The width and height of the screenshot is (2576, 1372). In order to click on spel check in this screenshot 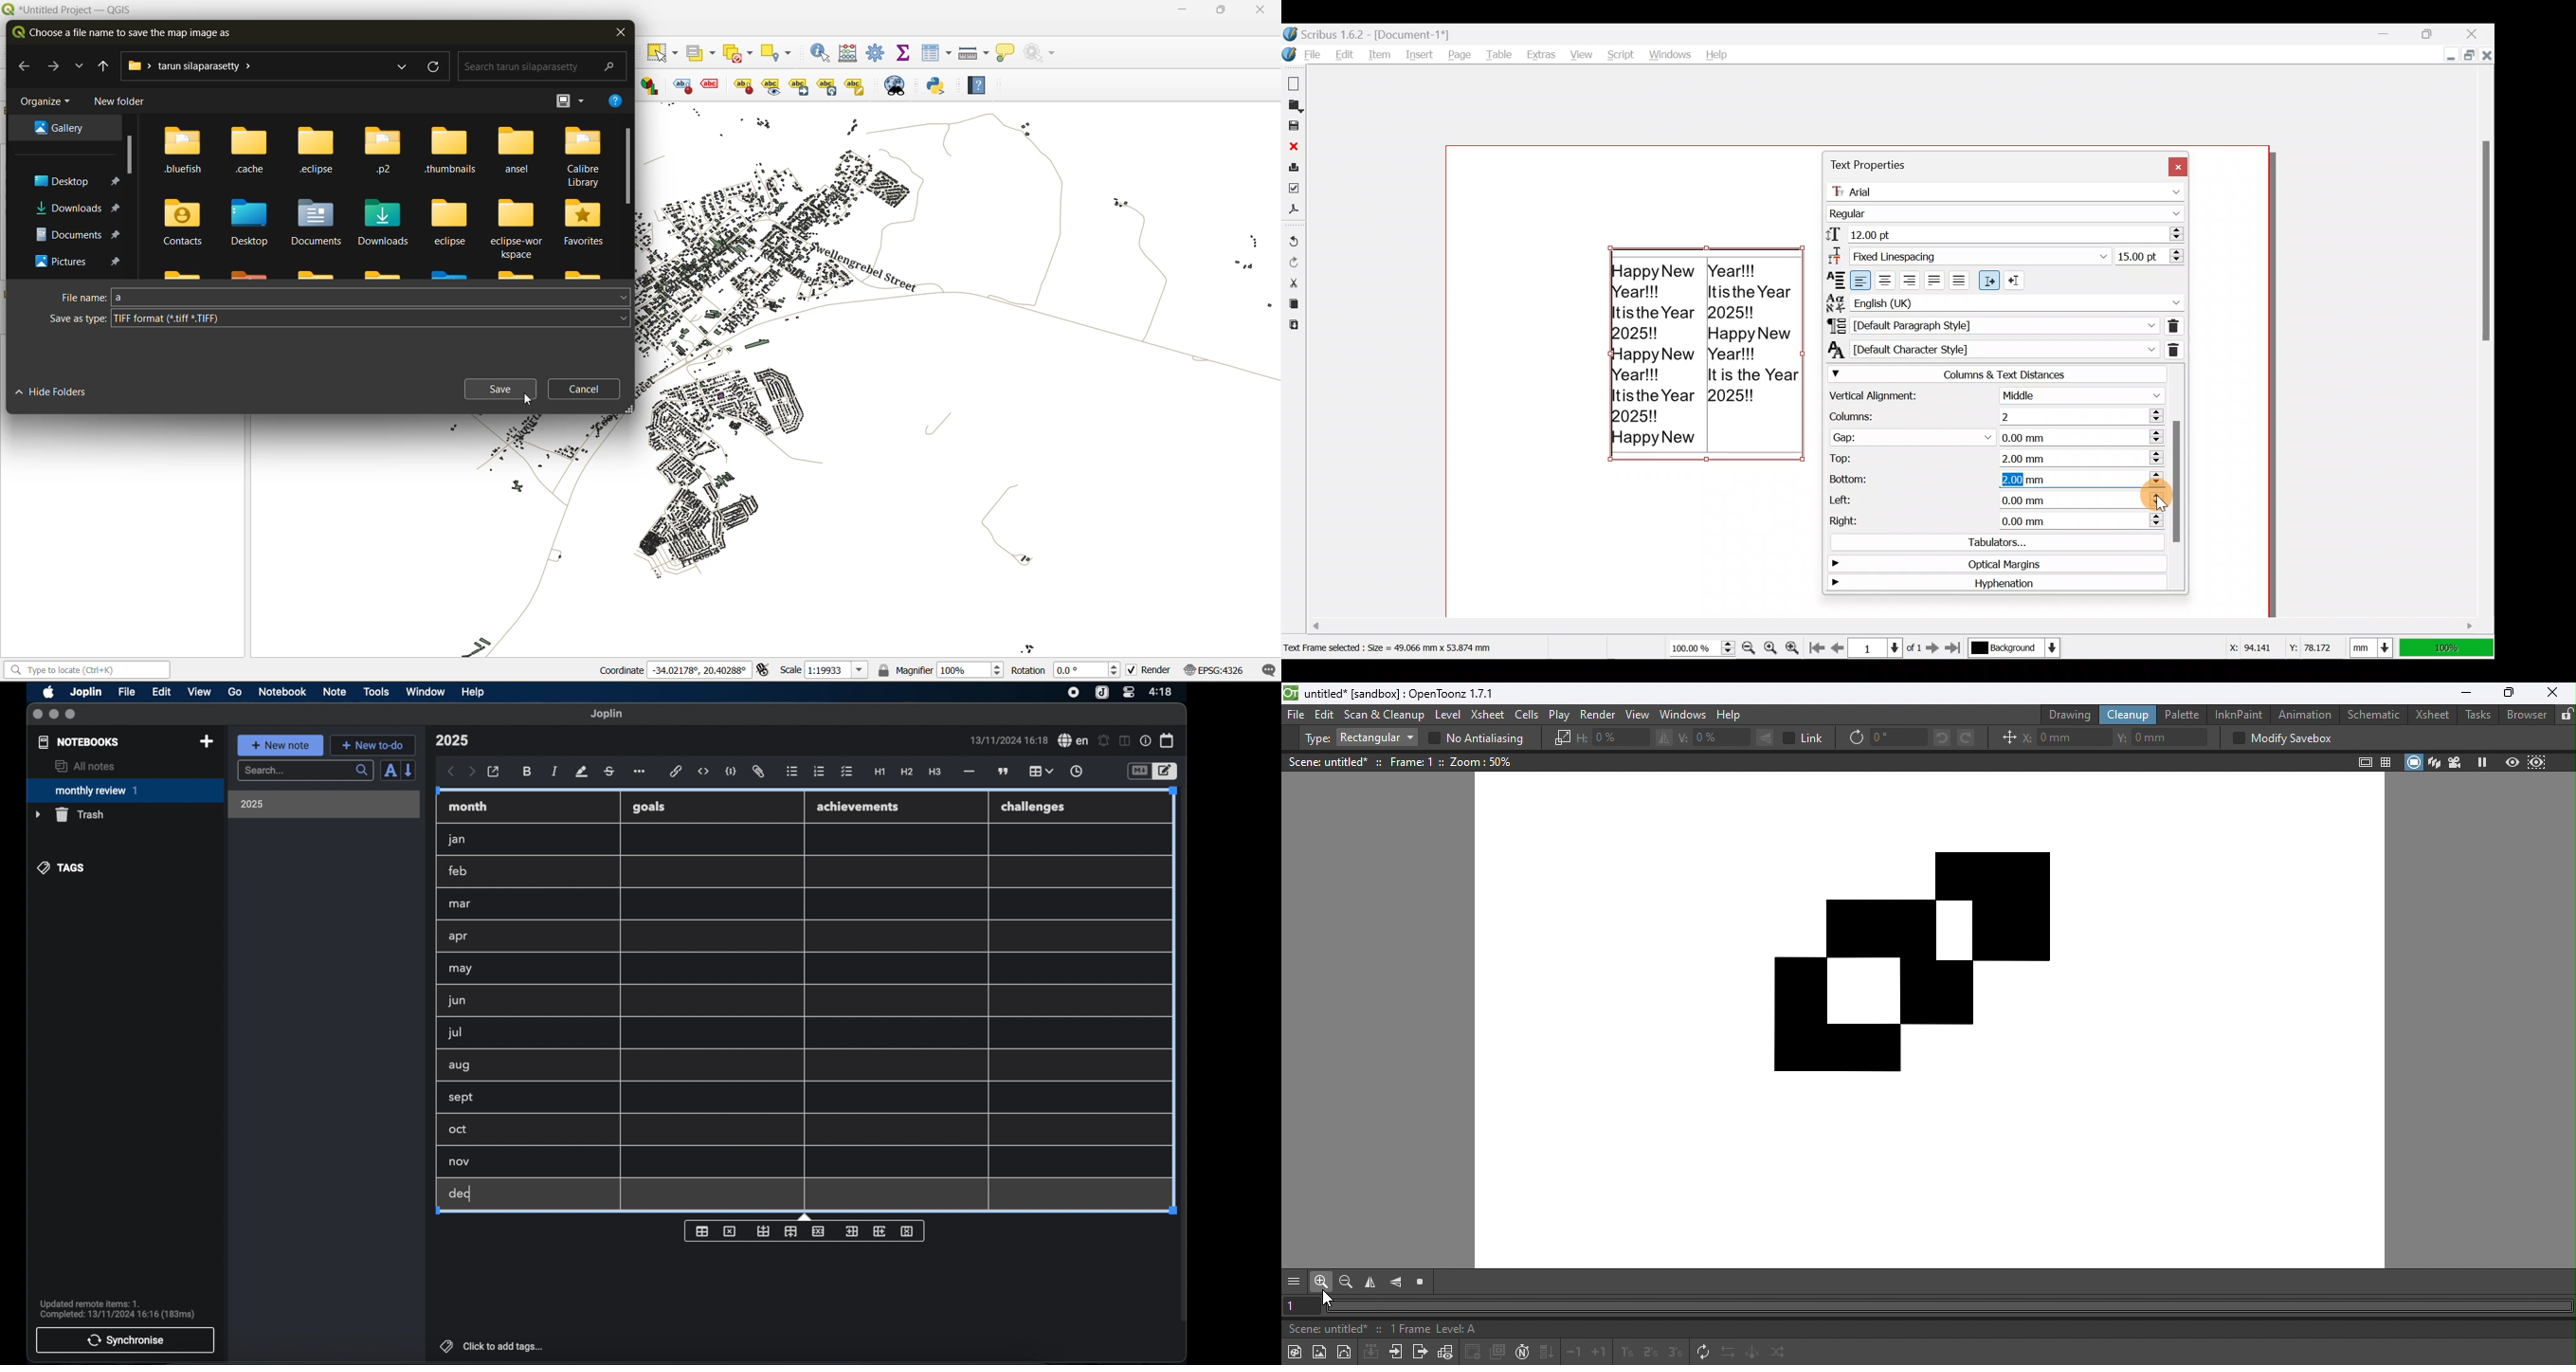, I will do `click(1073, 741)`.